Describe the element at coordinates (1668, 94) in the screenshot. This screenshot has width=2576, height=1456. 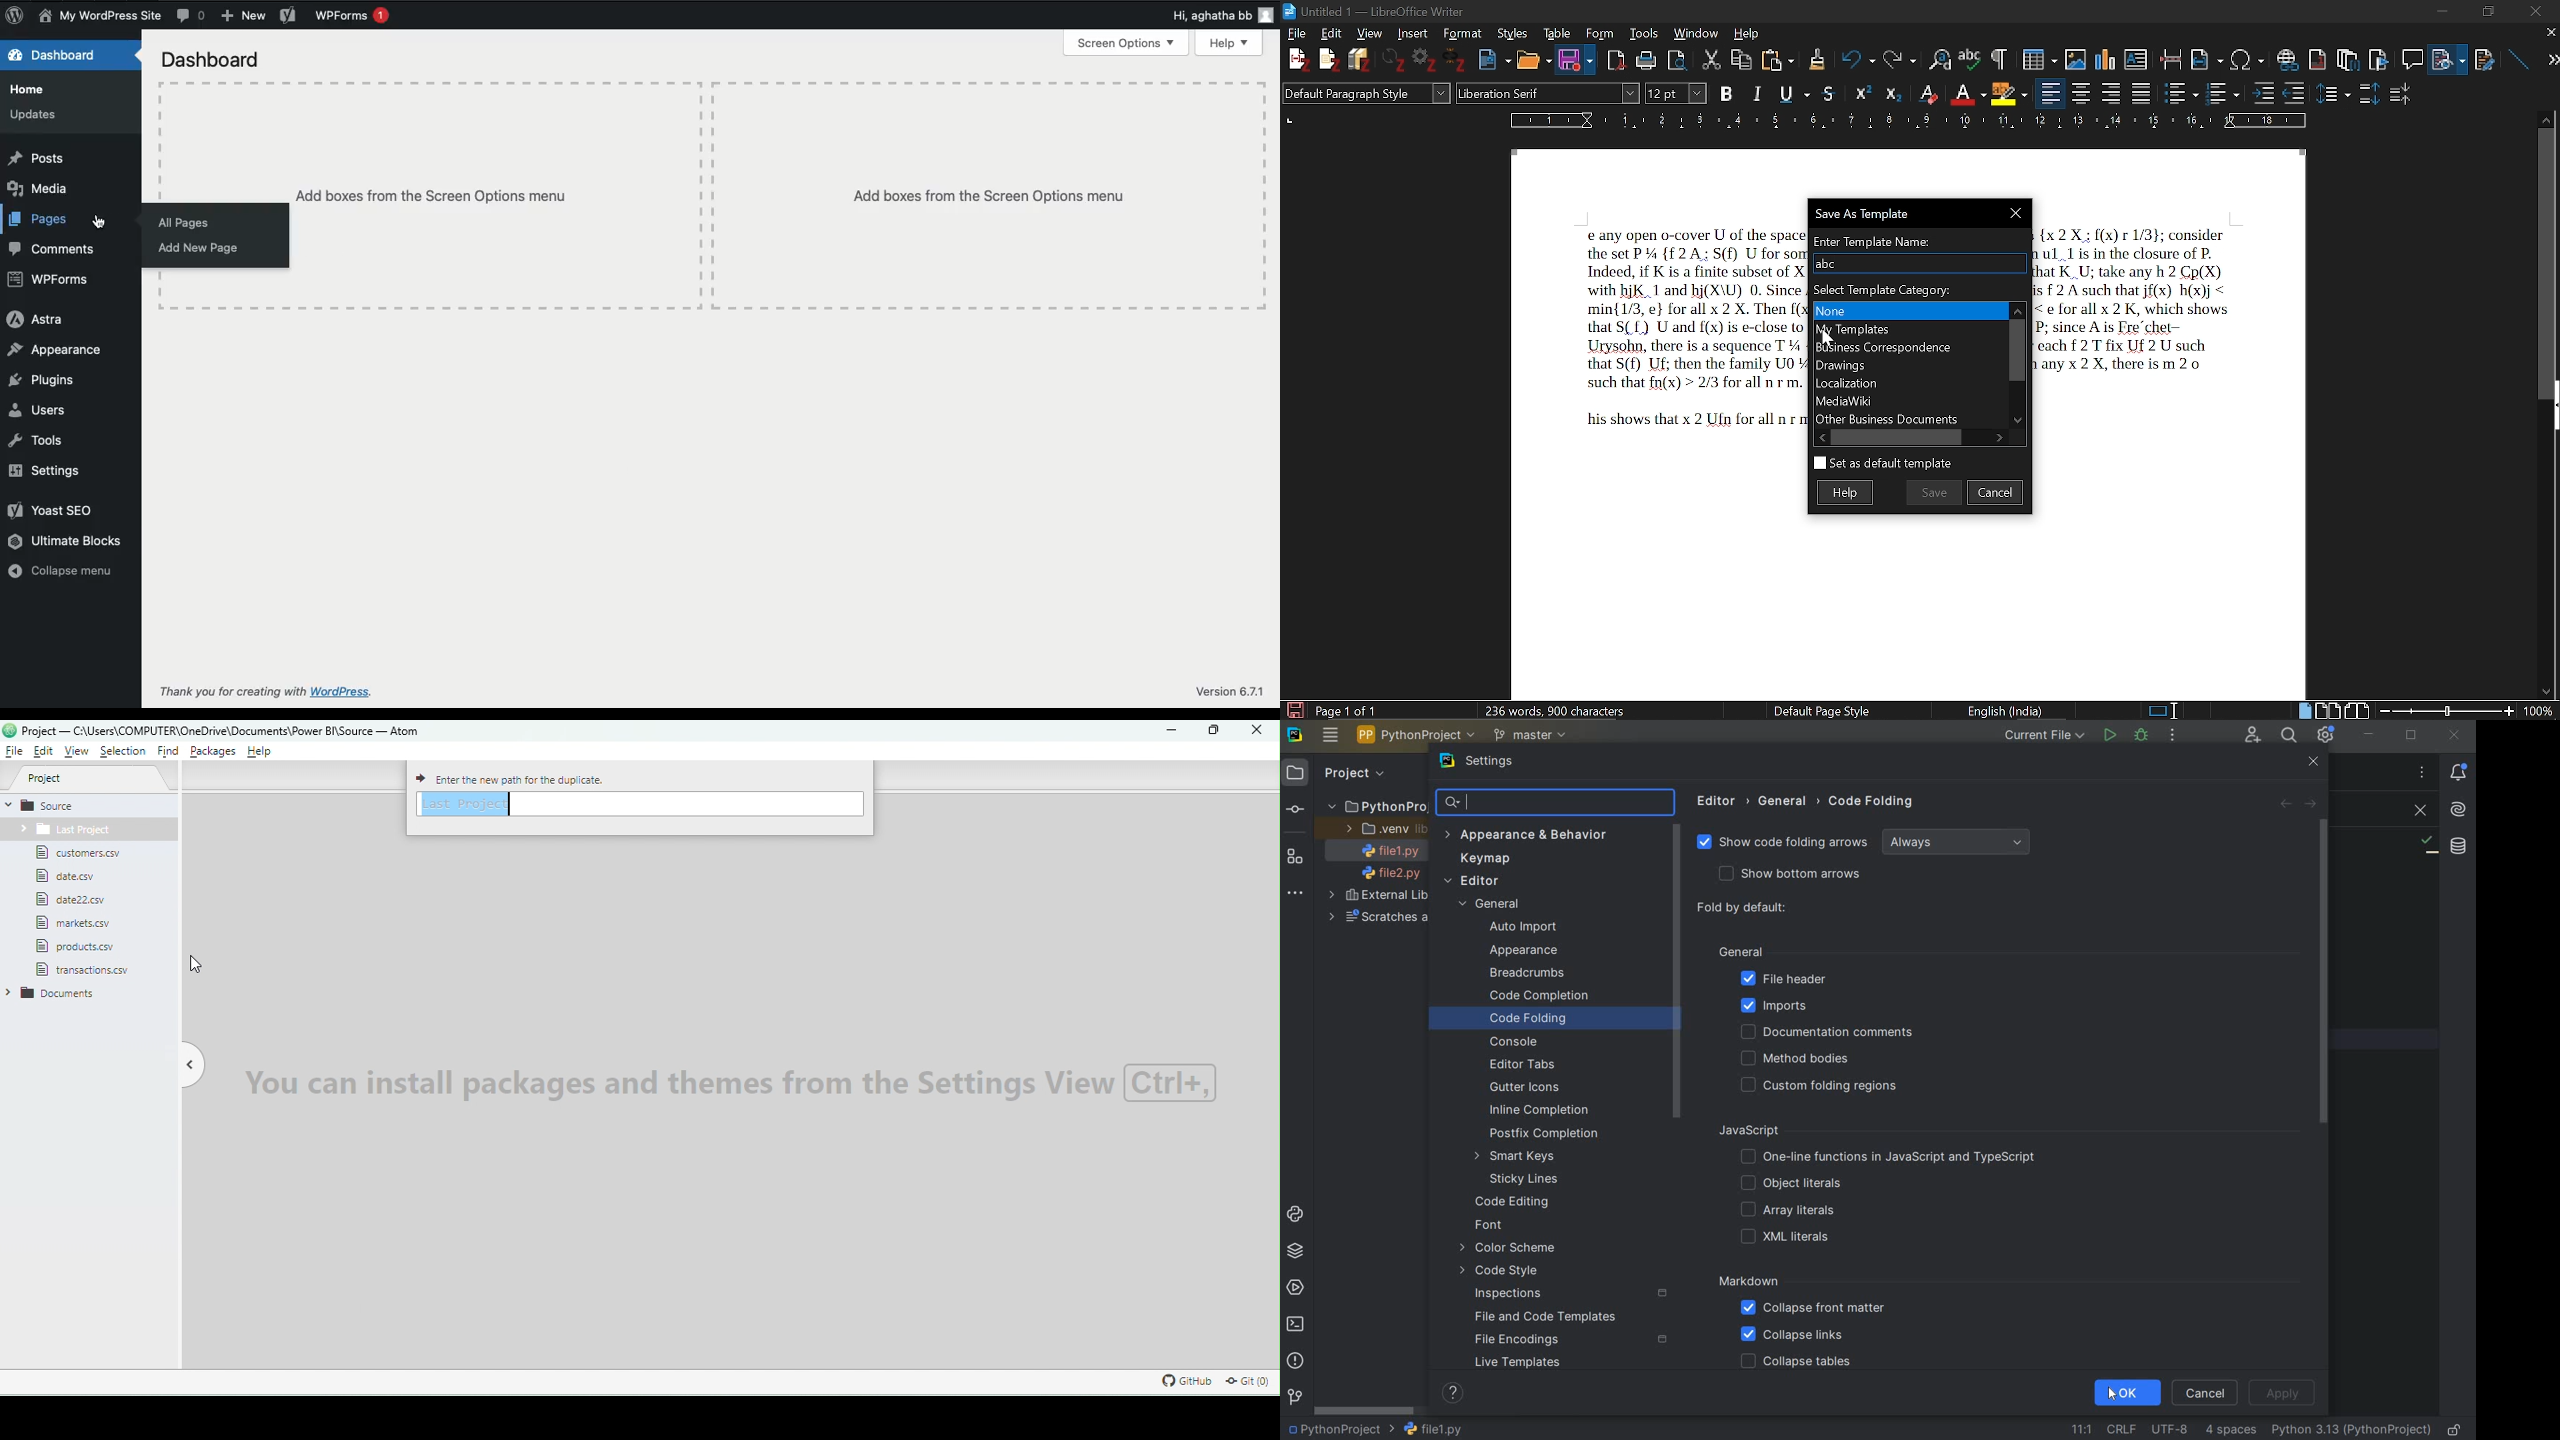
I see `Save (Ctrl+S)` at that location.